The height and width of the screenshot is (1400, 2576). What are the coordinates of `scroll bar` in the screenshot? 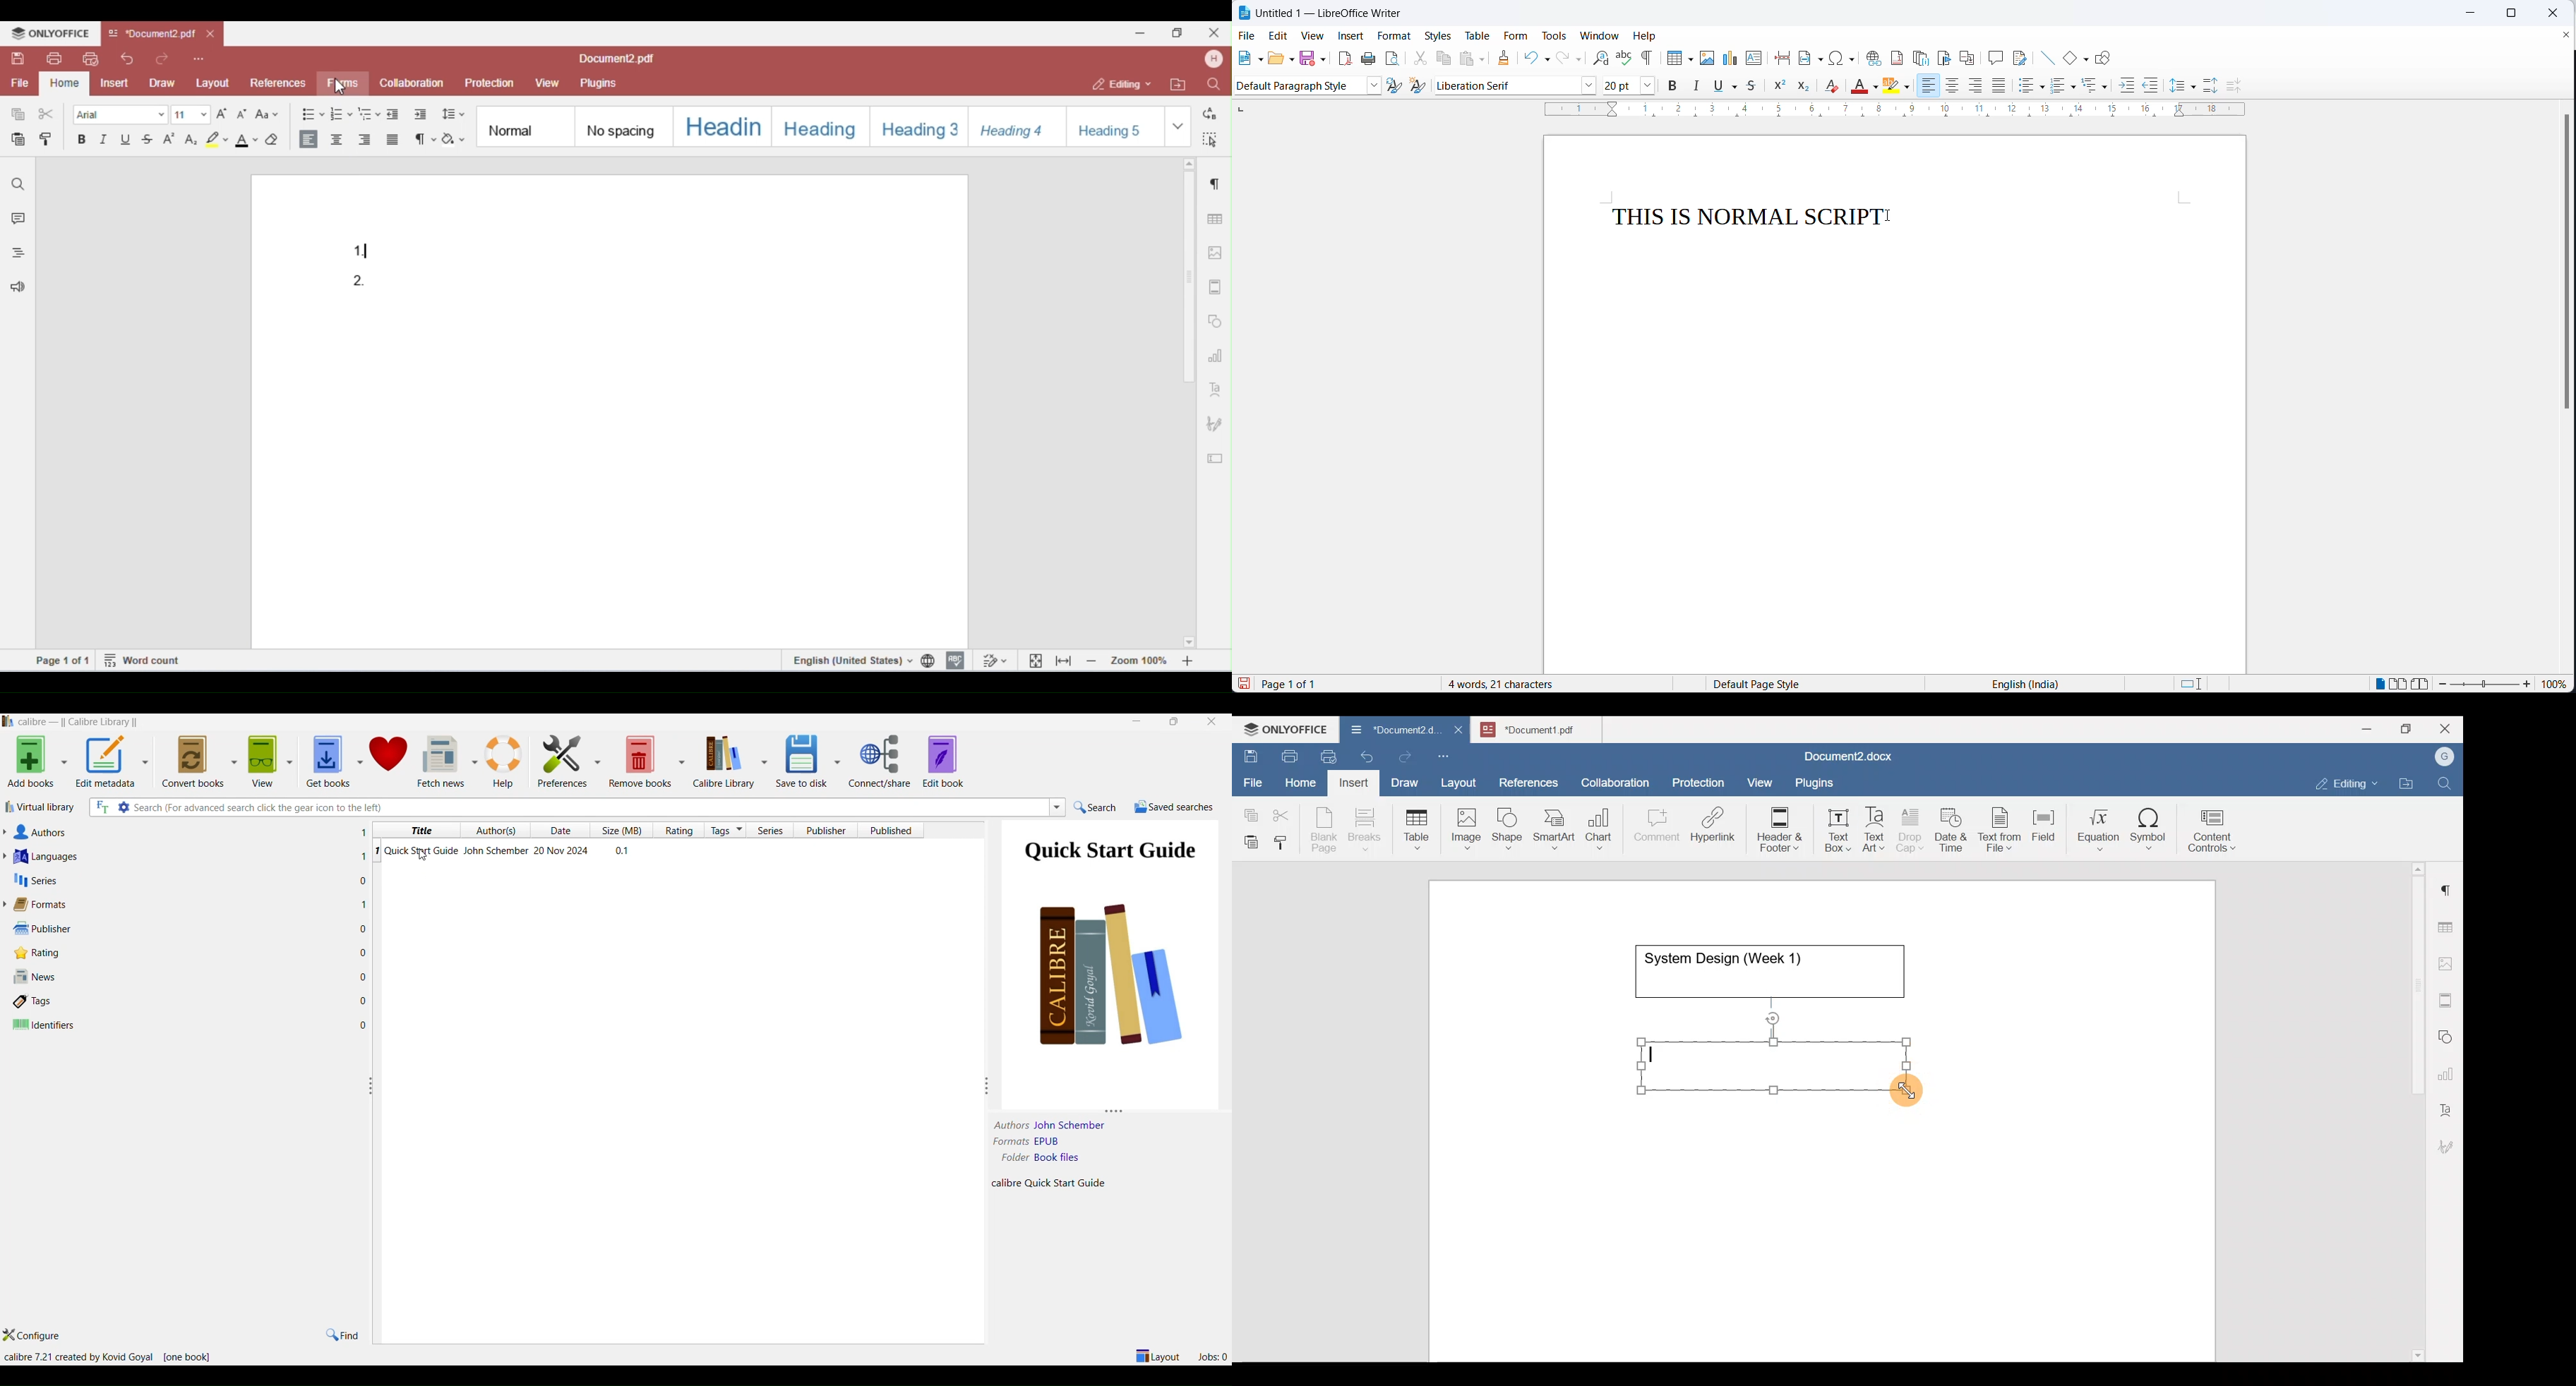 It's located at (2560, 263).